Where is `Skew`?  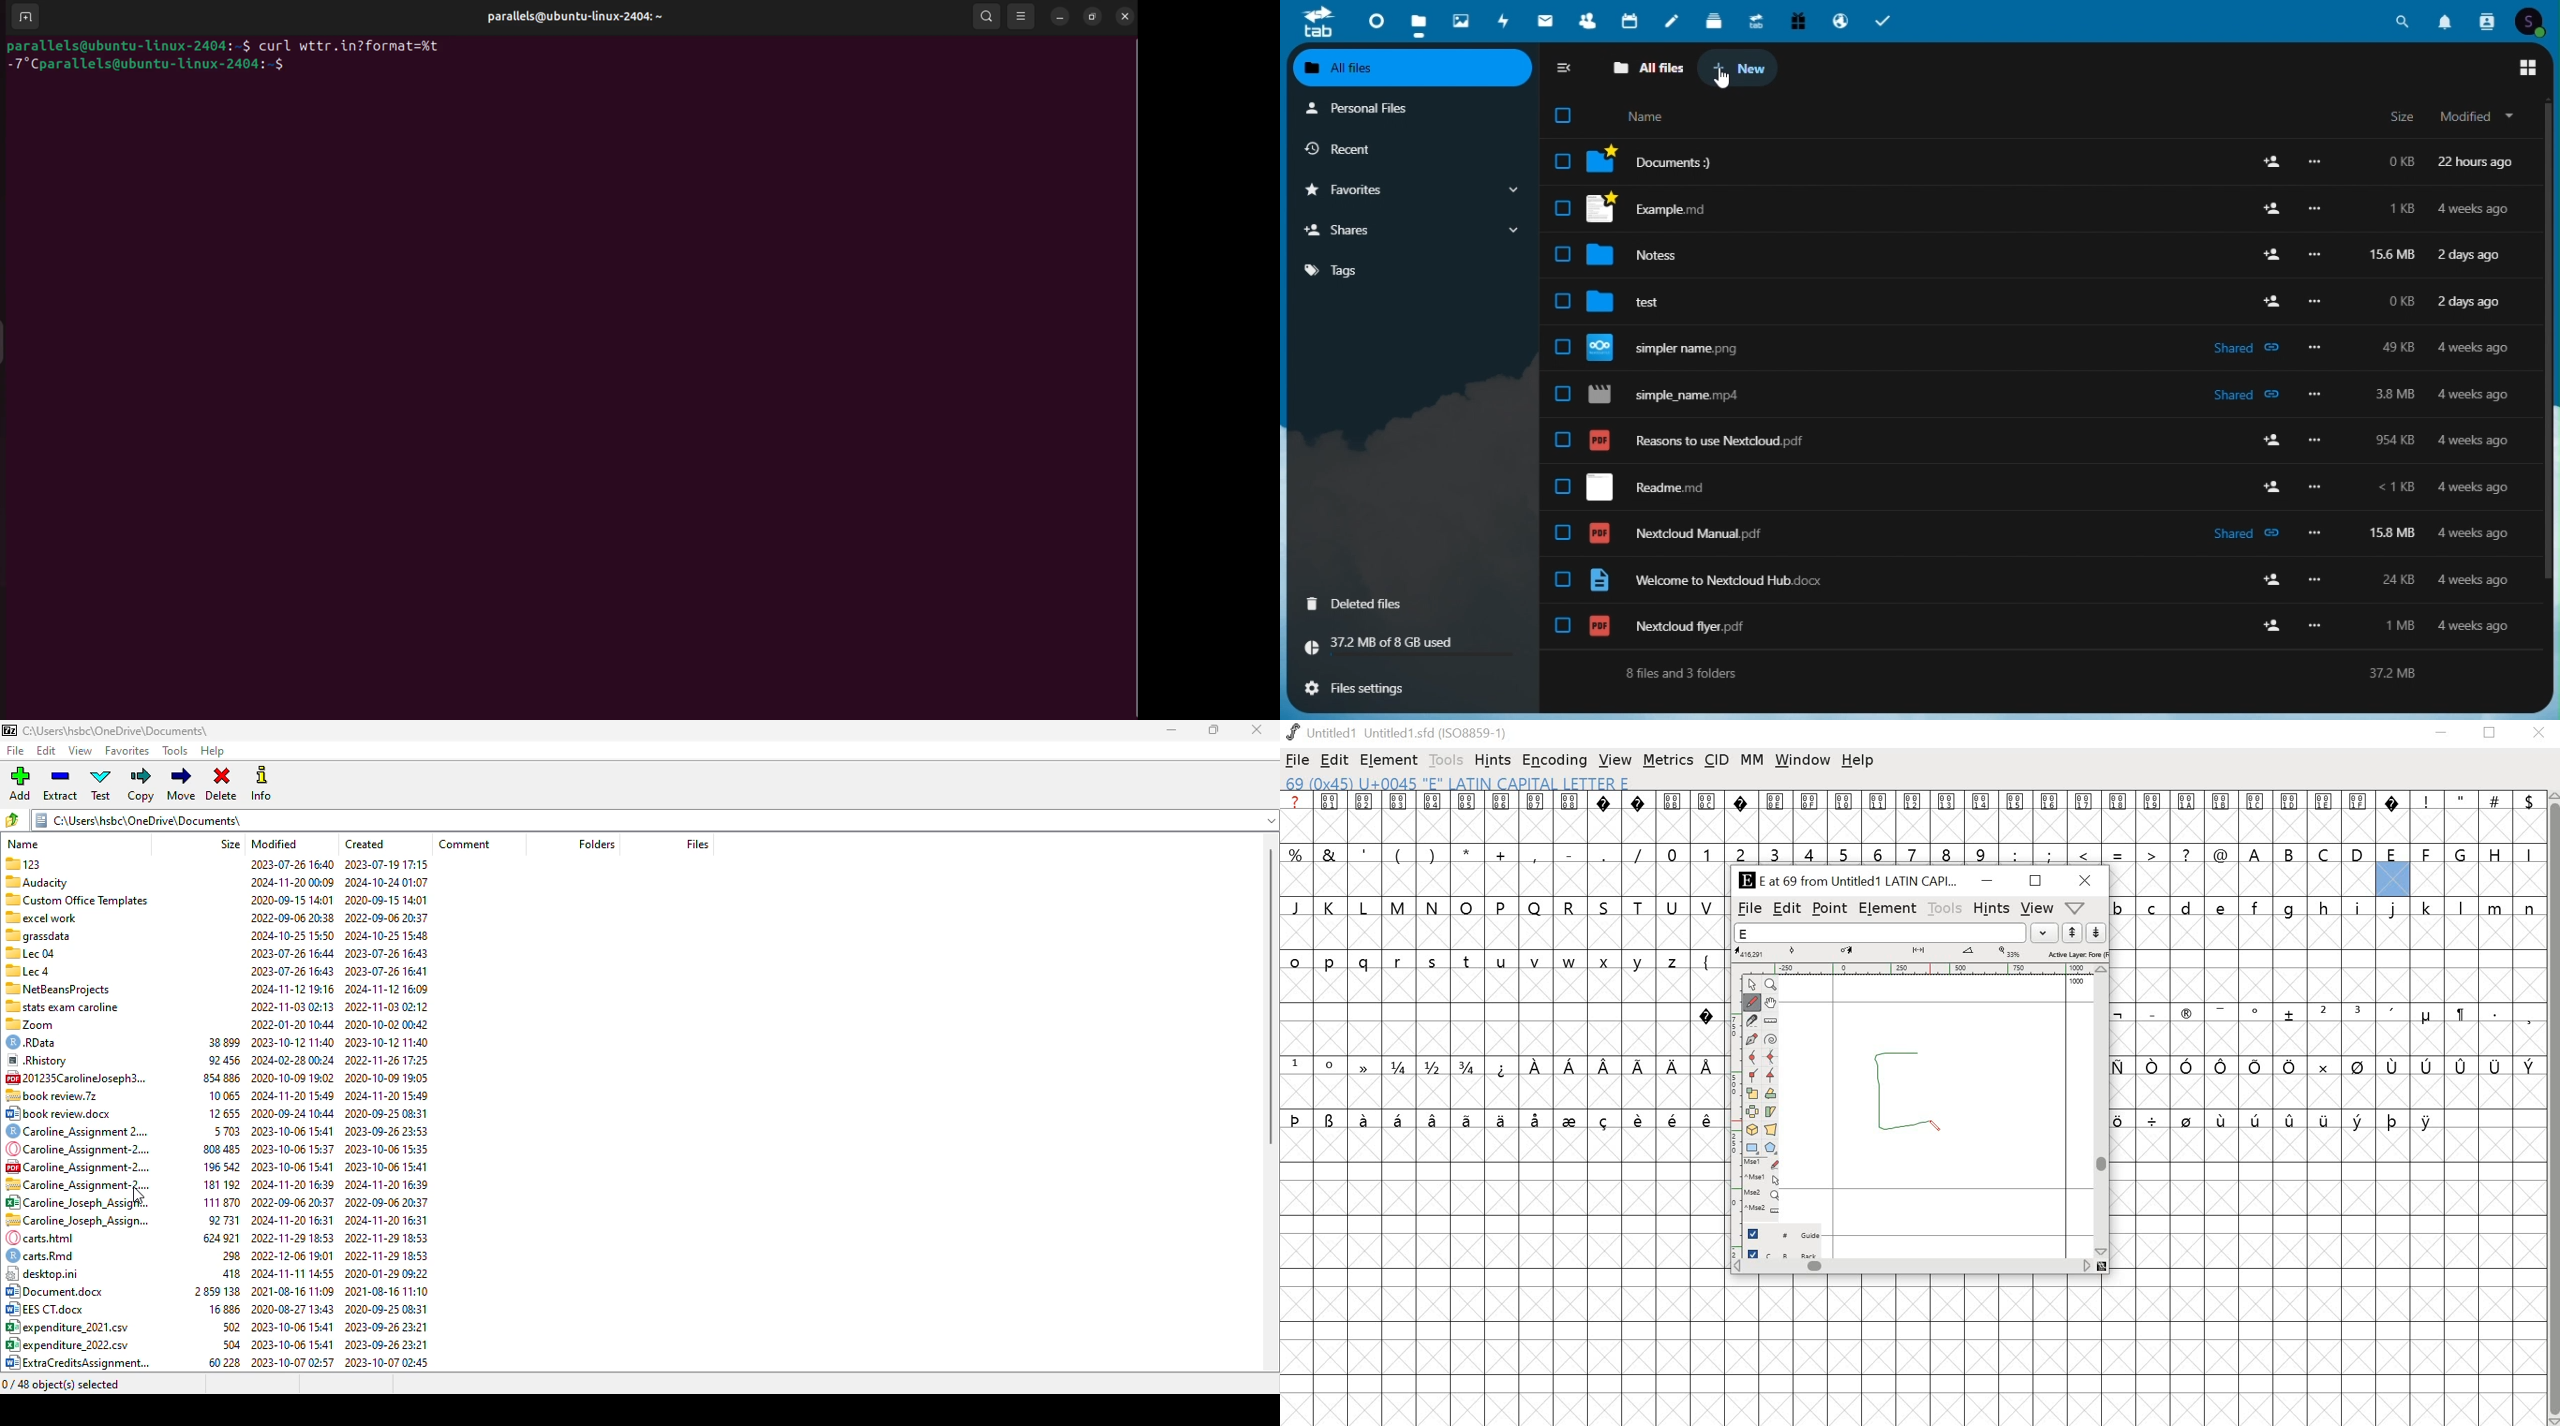
Skew is located at coordinates (1772, 1112).